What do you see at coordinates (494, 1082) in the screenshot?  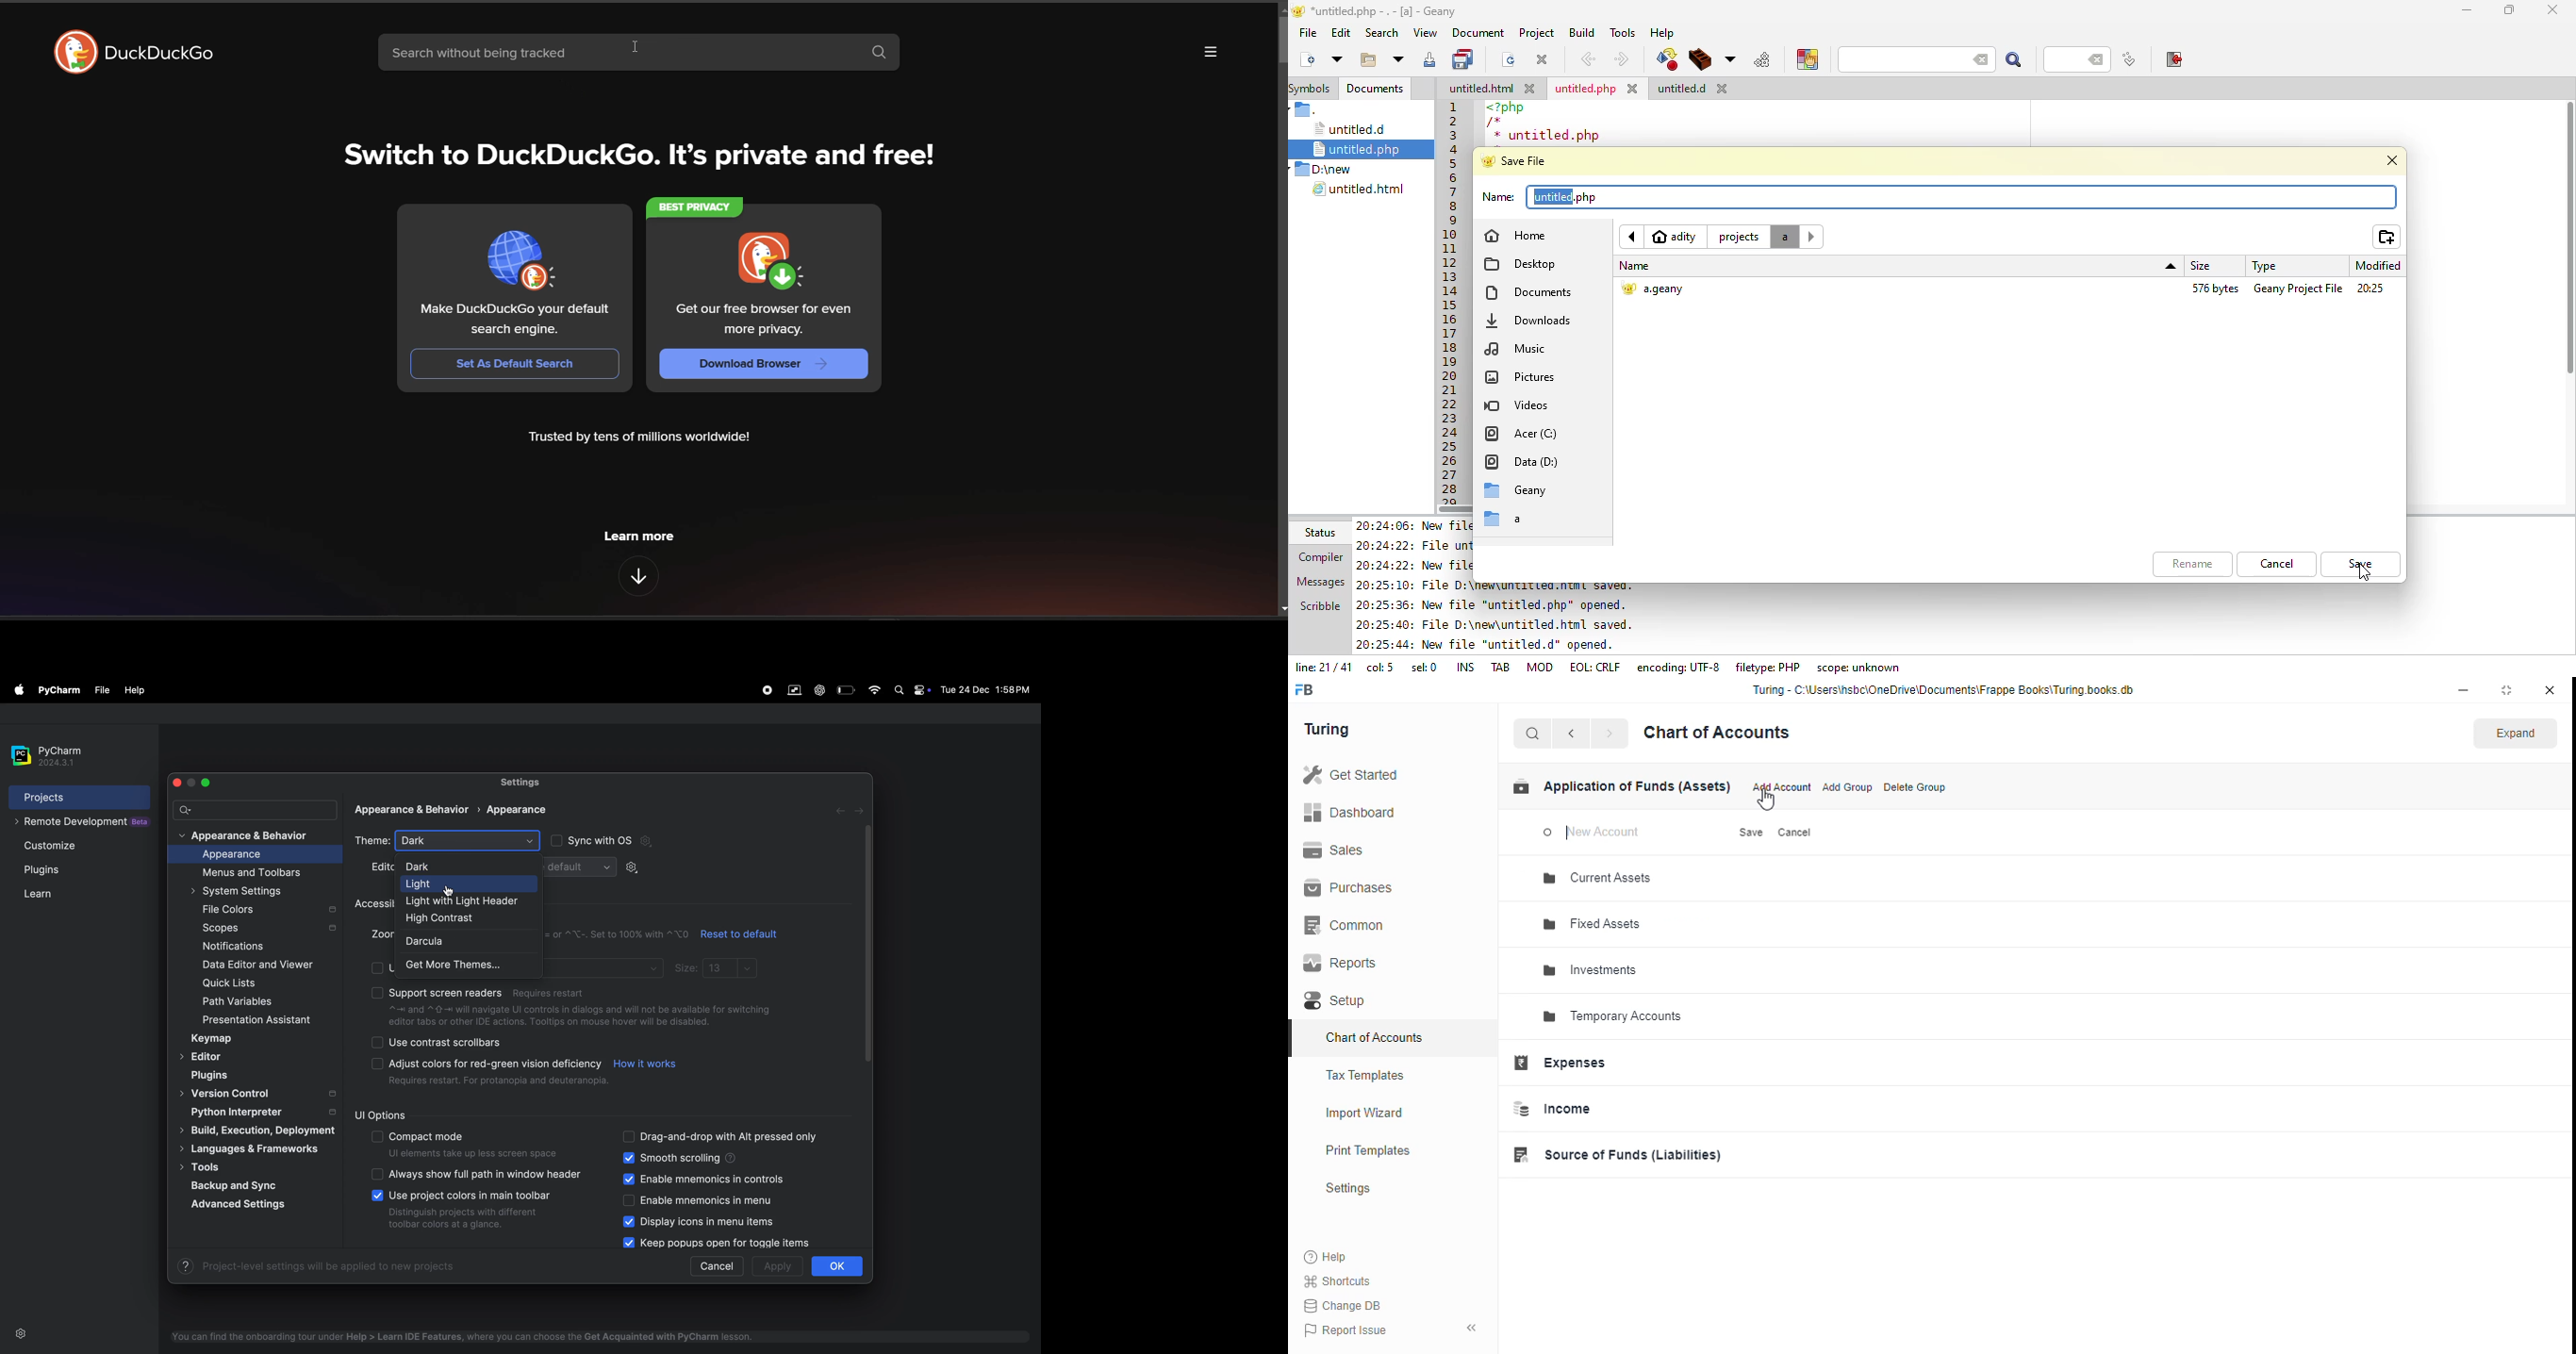 I see `Requires restart. For protanopia and deuteranopia.` at bounding box center [494, 1082].